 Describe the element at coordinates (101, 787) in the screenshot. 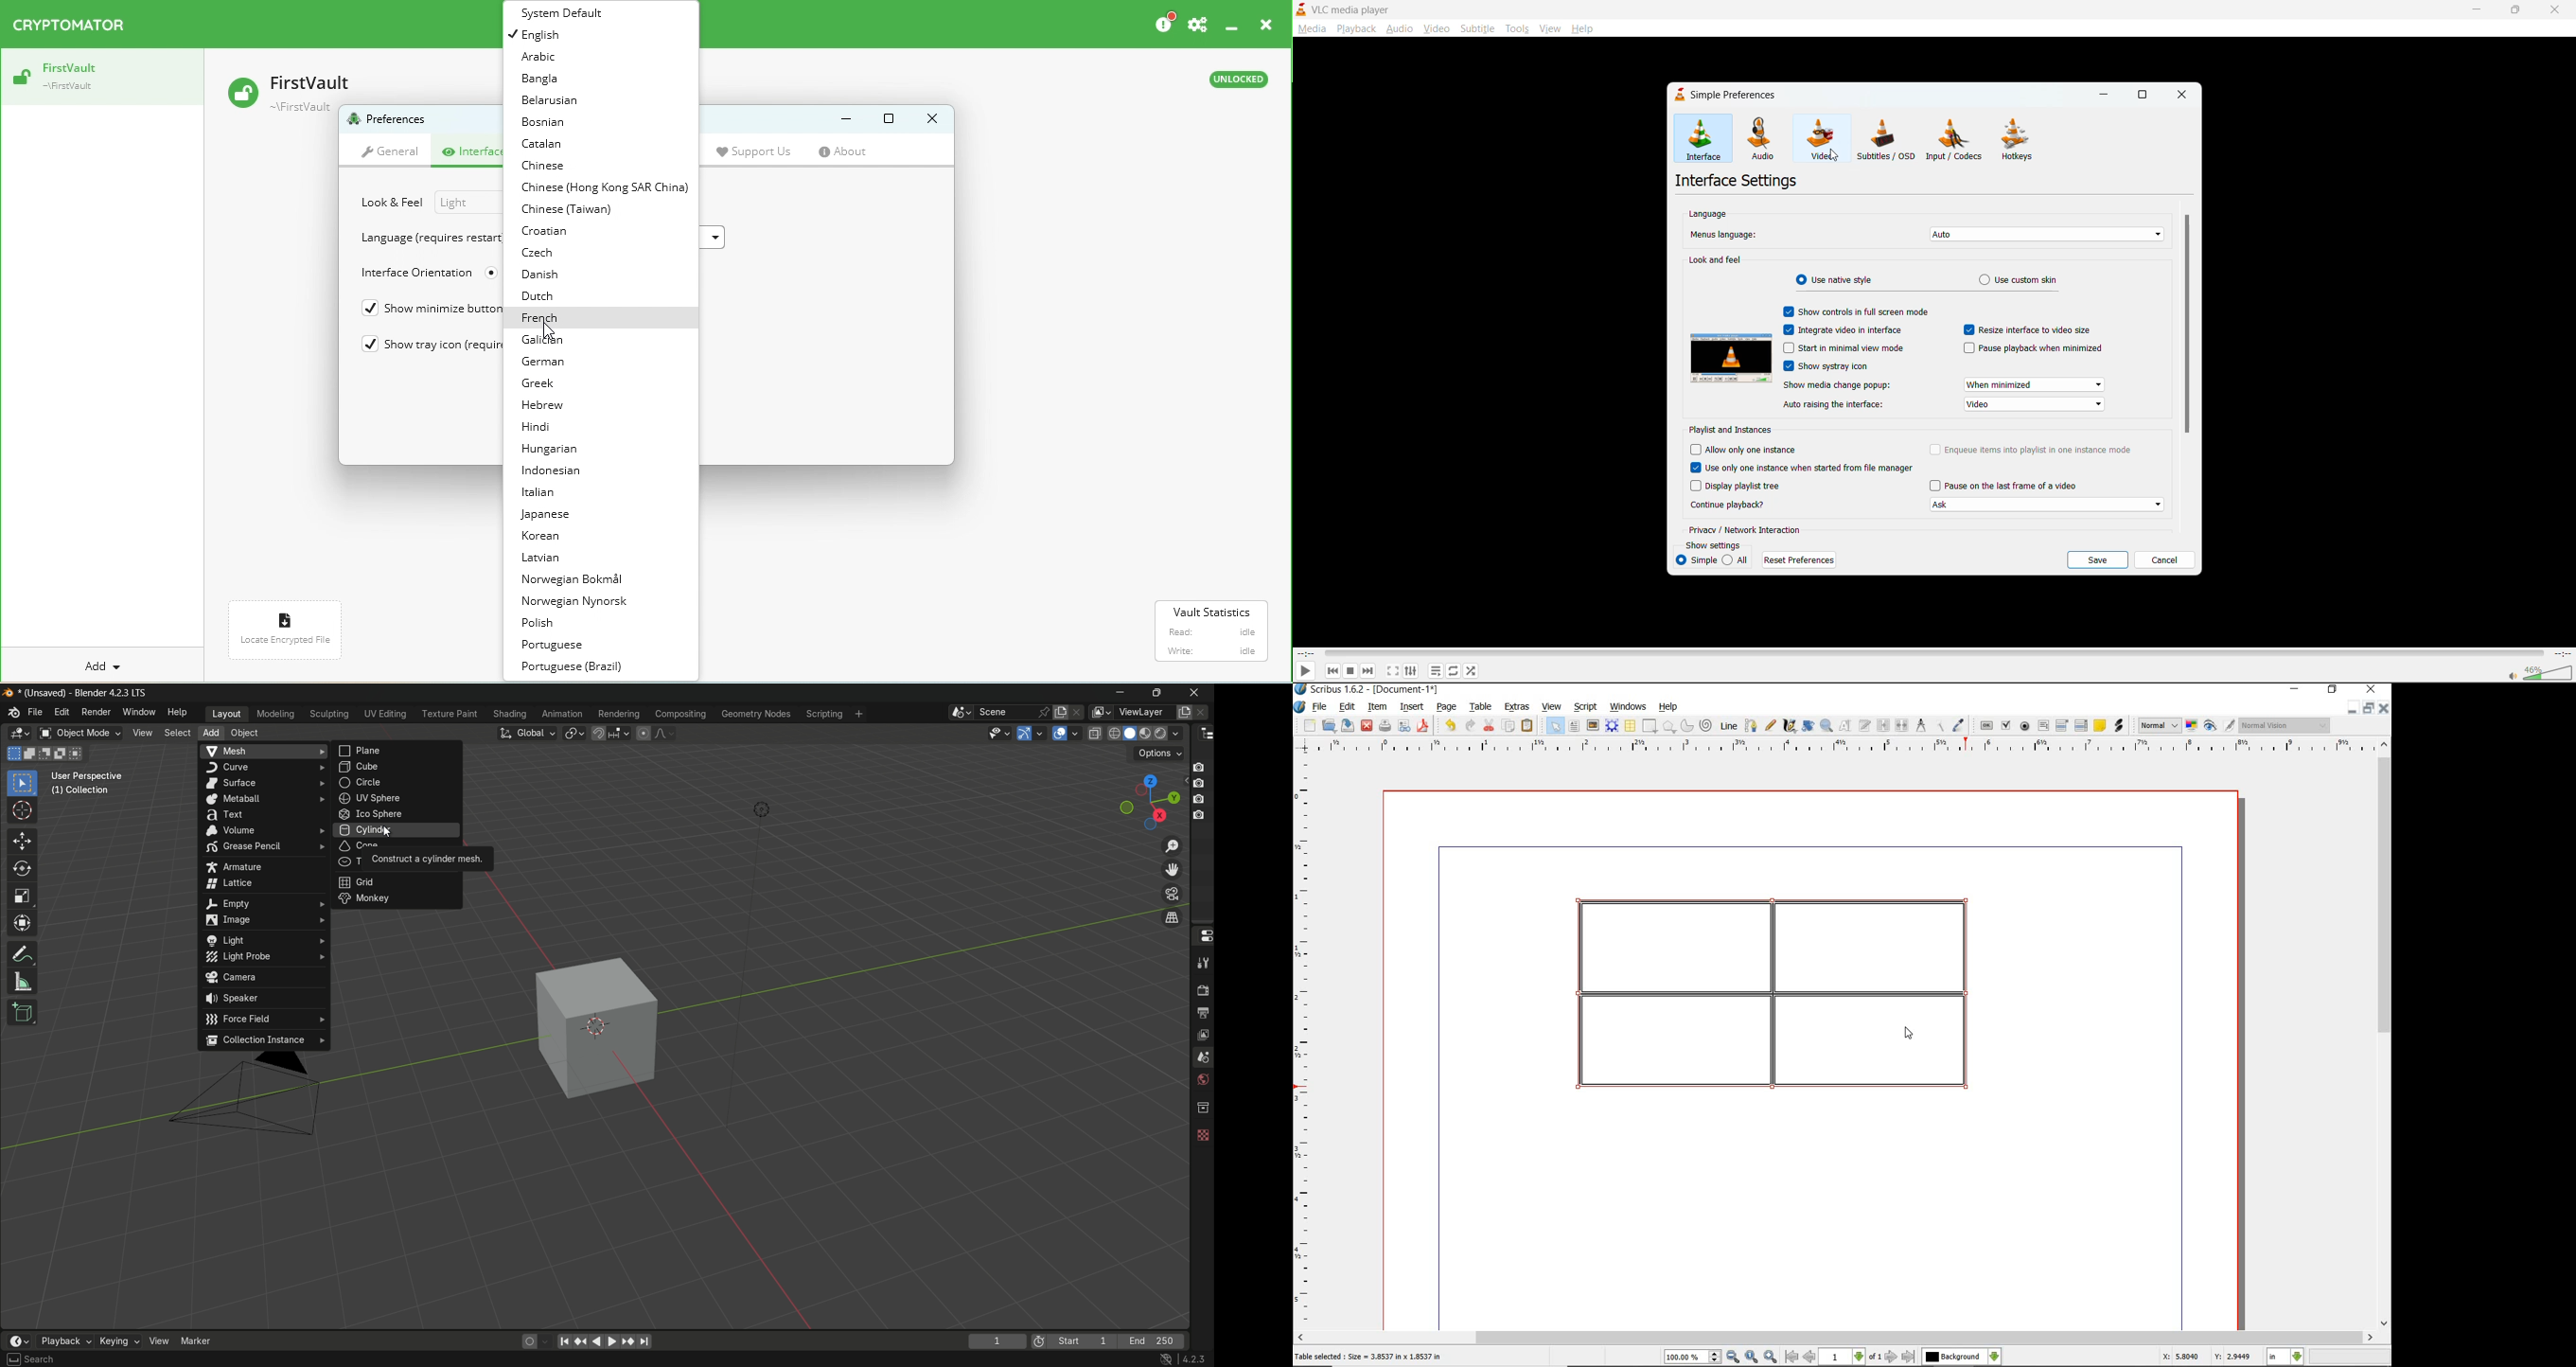

I see `user perspective (1) | collection` at that location.